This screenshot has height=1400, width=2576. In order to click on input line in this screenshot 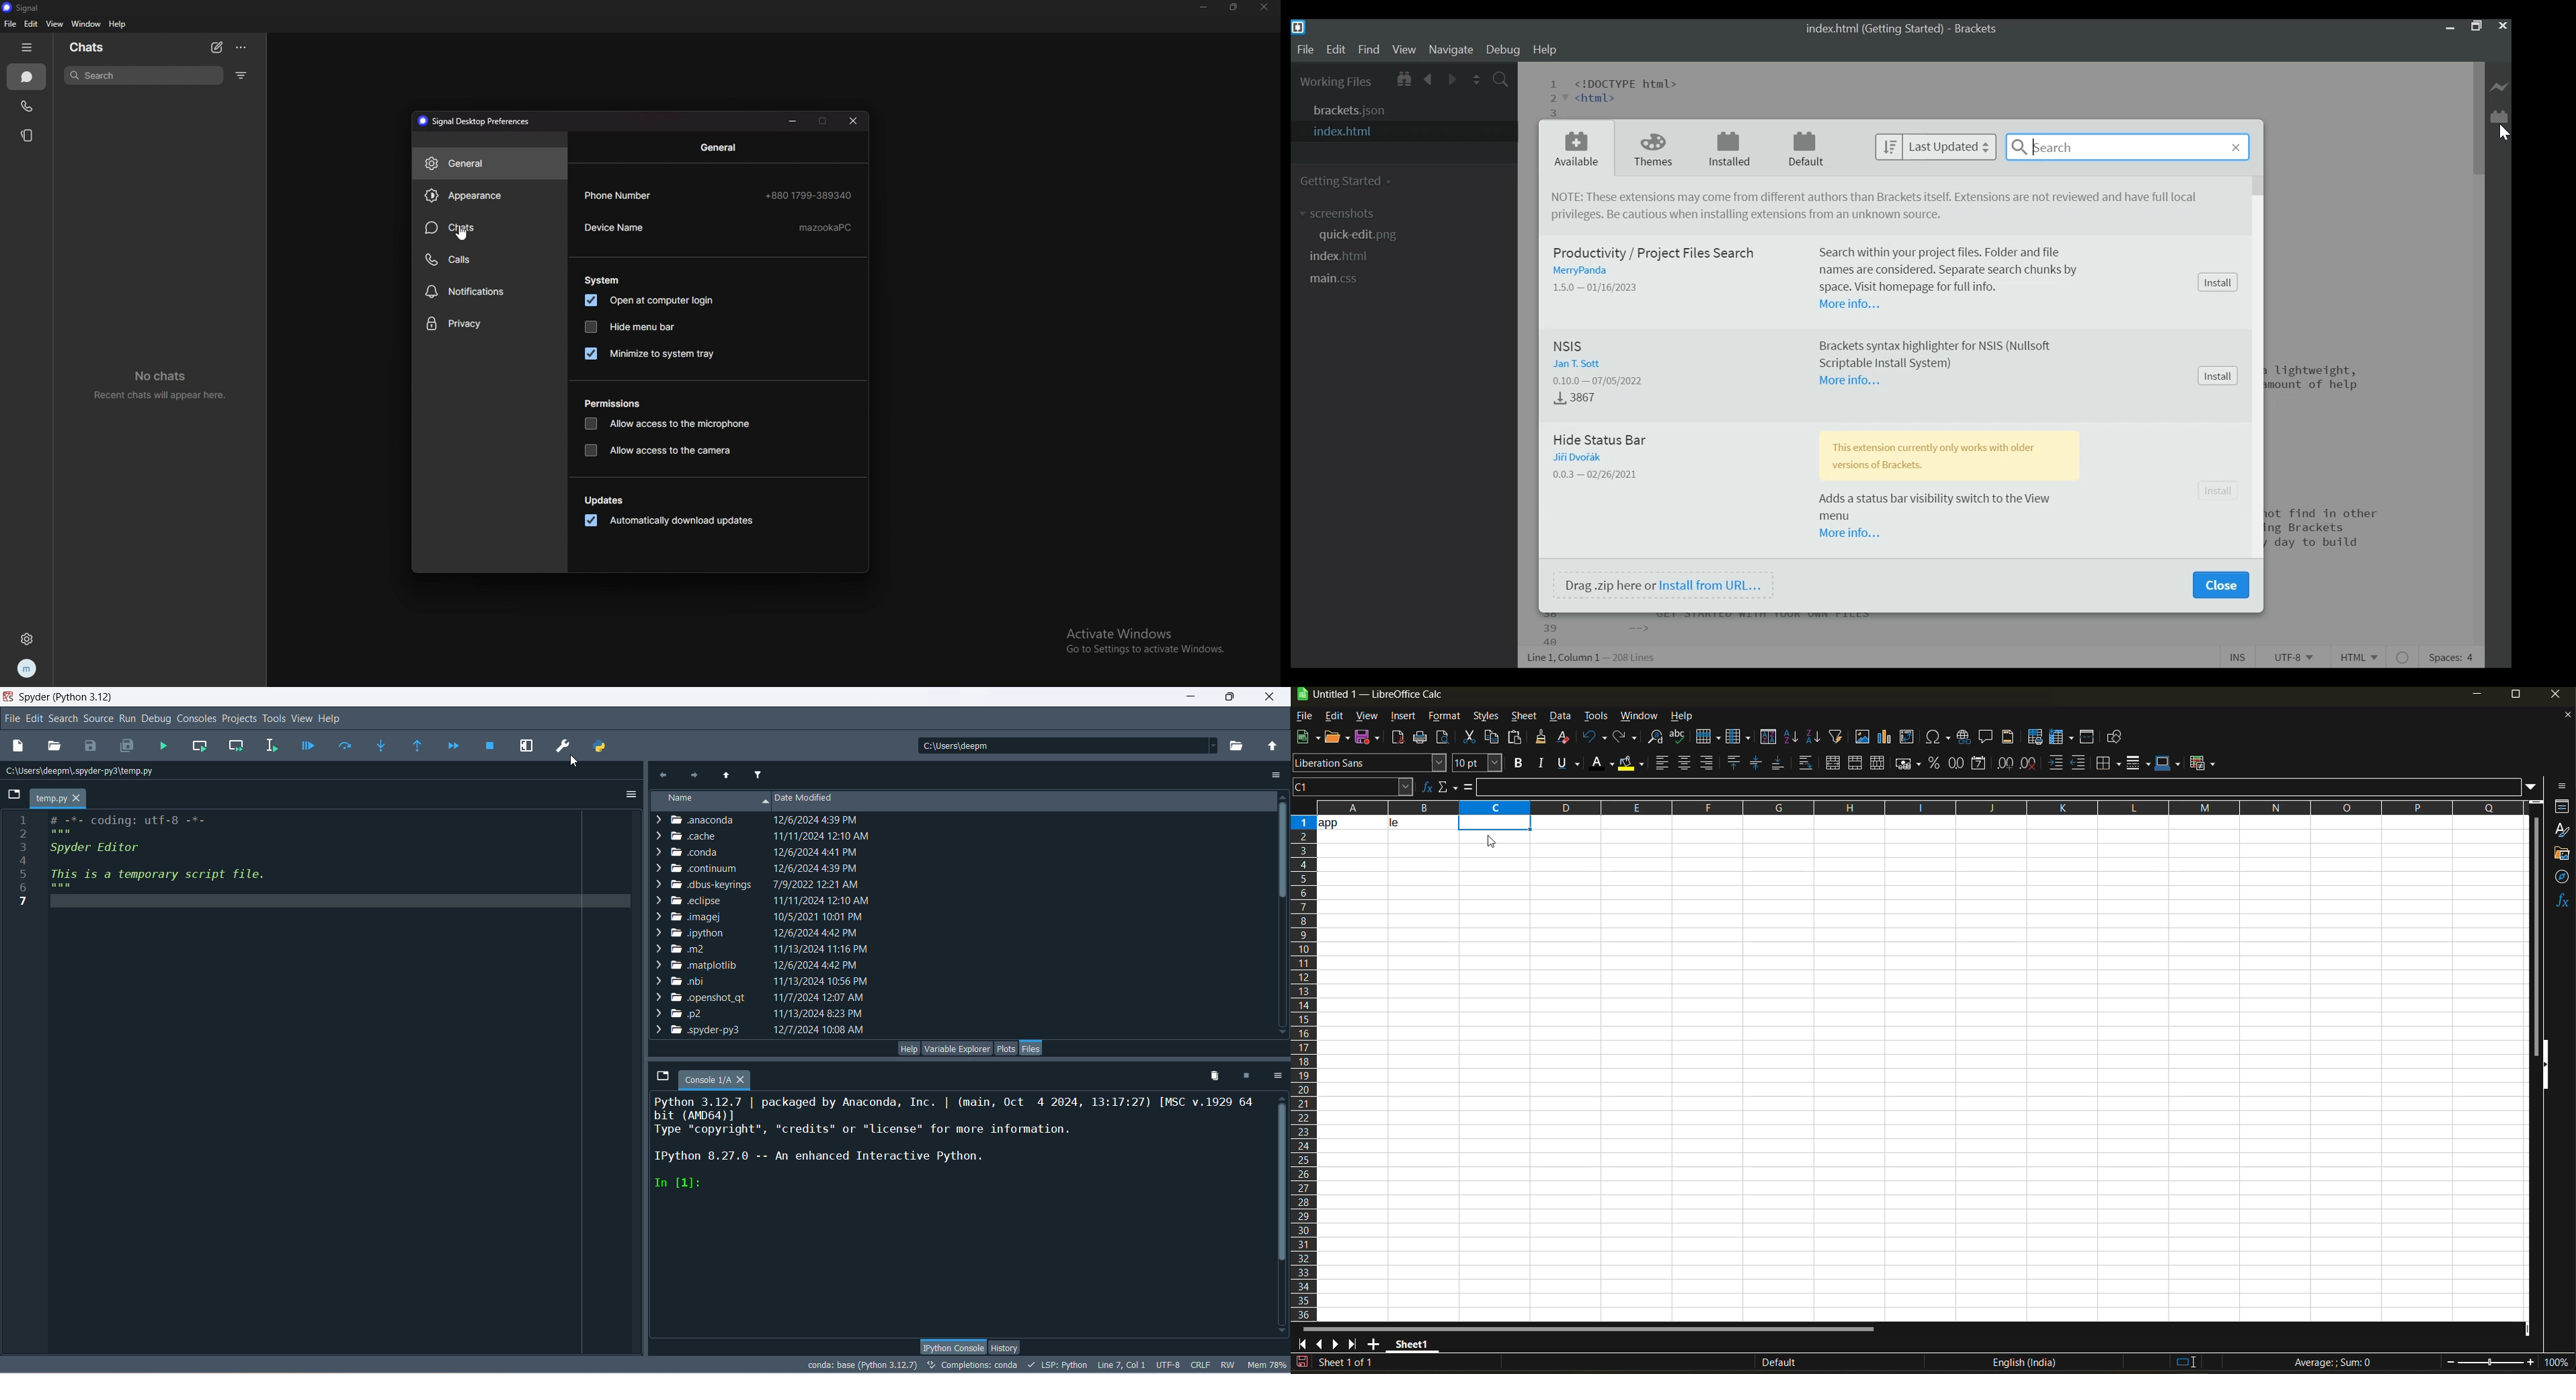, I will do `click(2000, 787)`.